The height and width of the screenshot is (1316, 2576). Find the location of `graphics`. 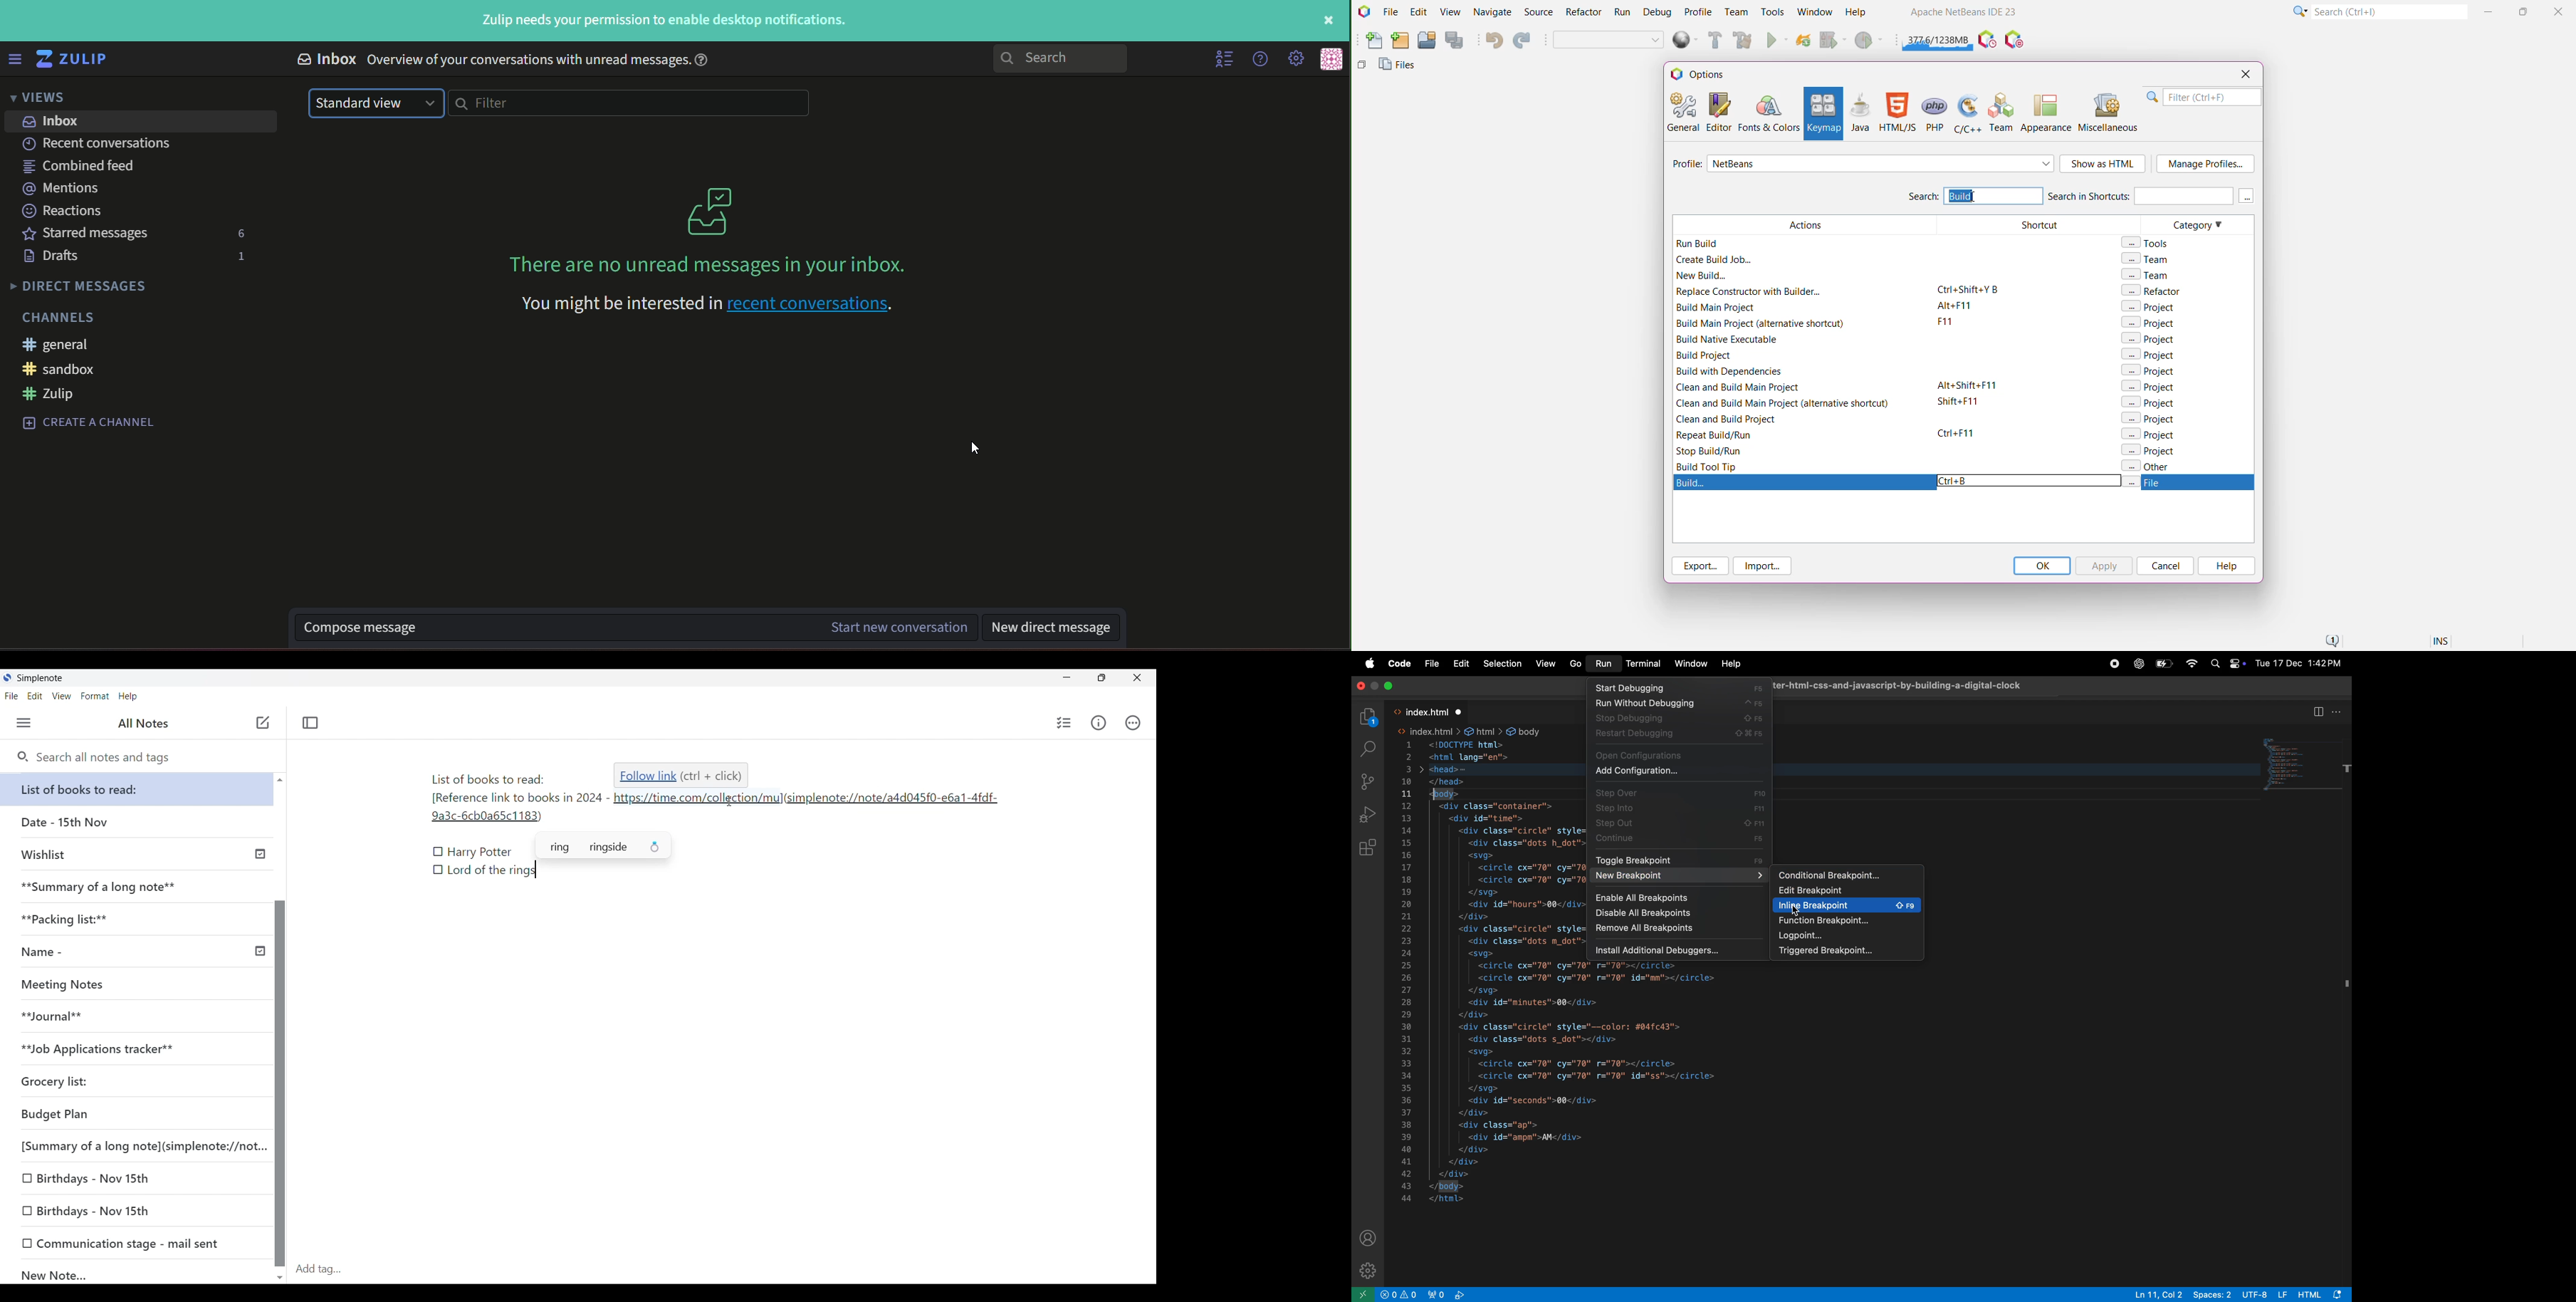

graphics is located at coordinates (708, 202).